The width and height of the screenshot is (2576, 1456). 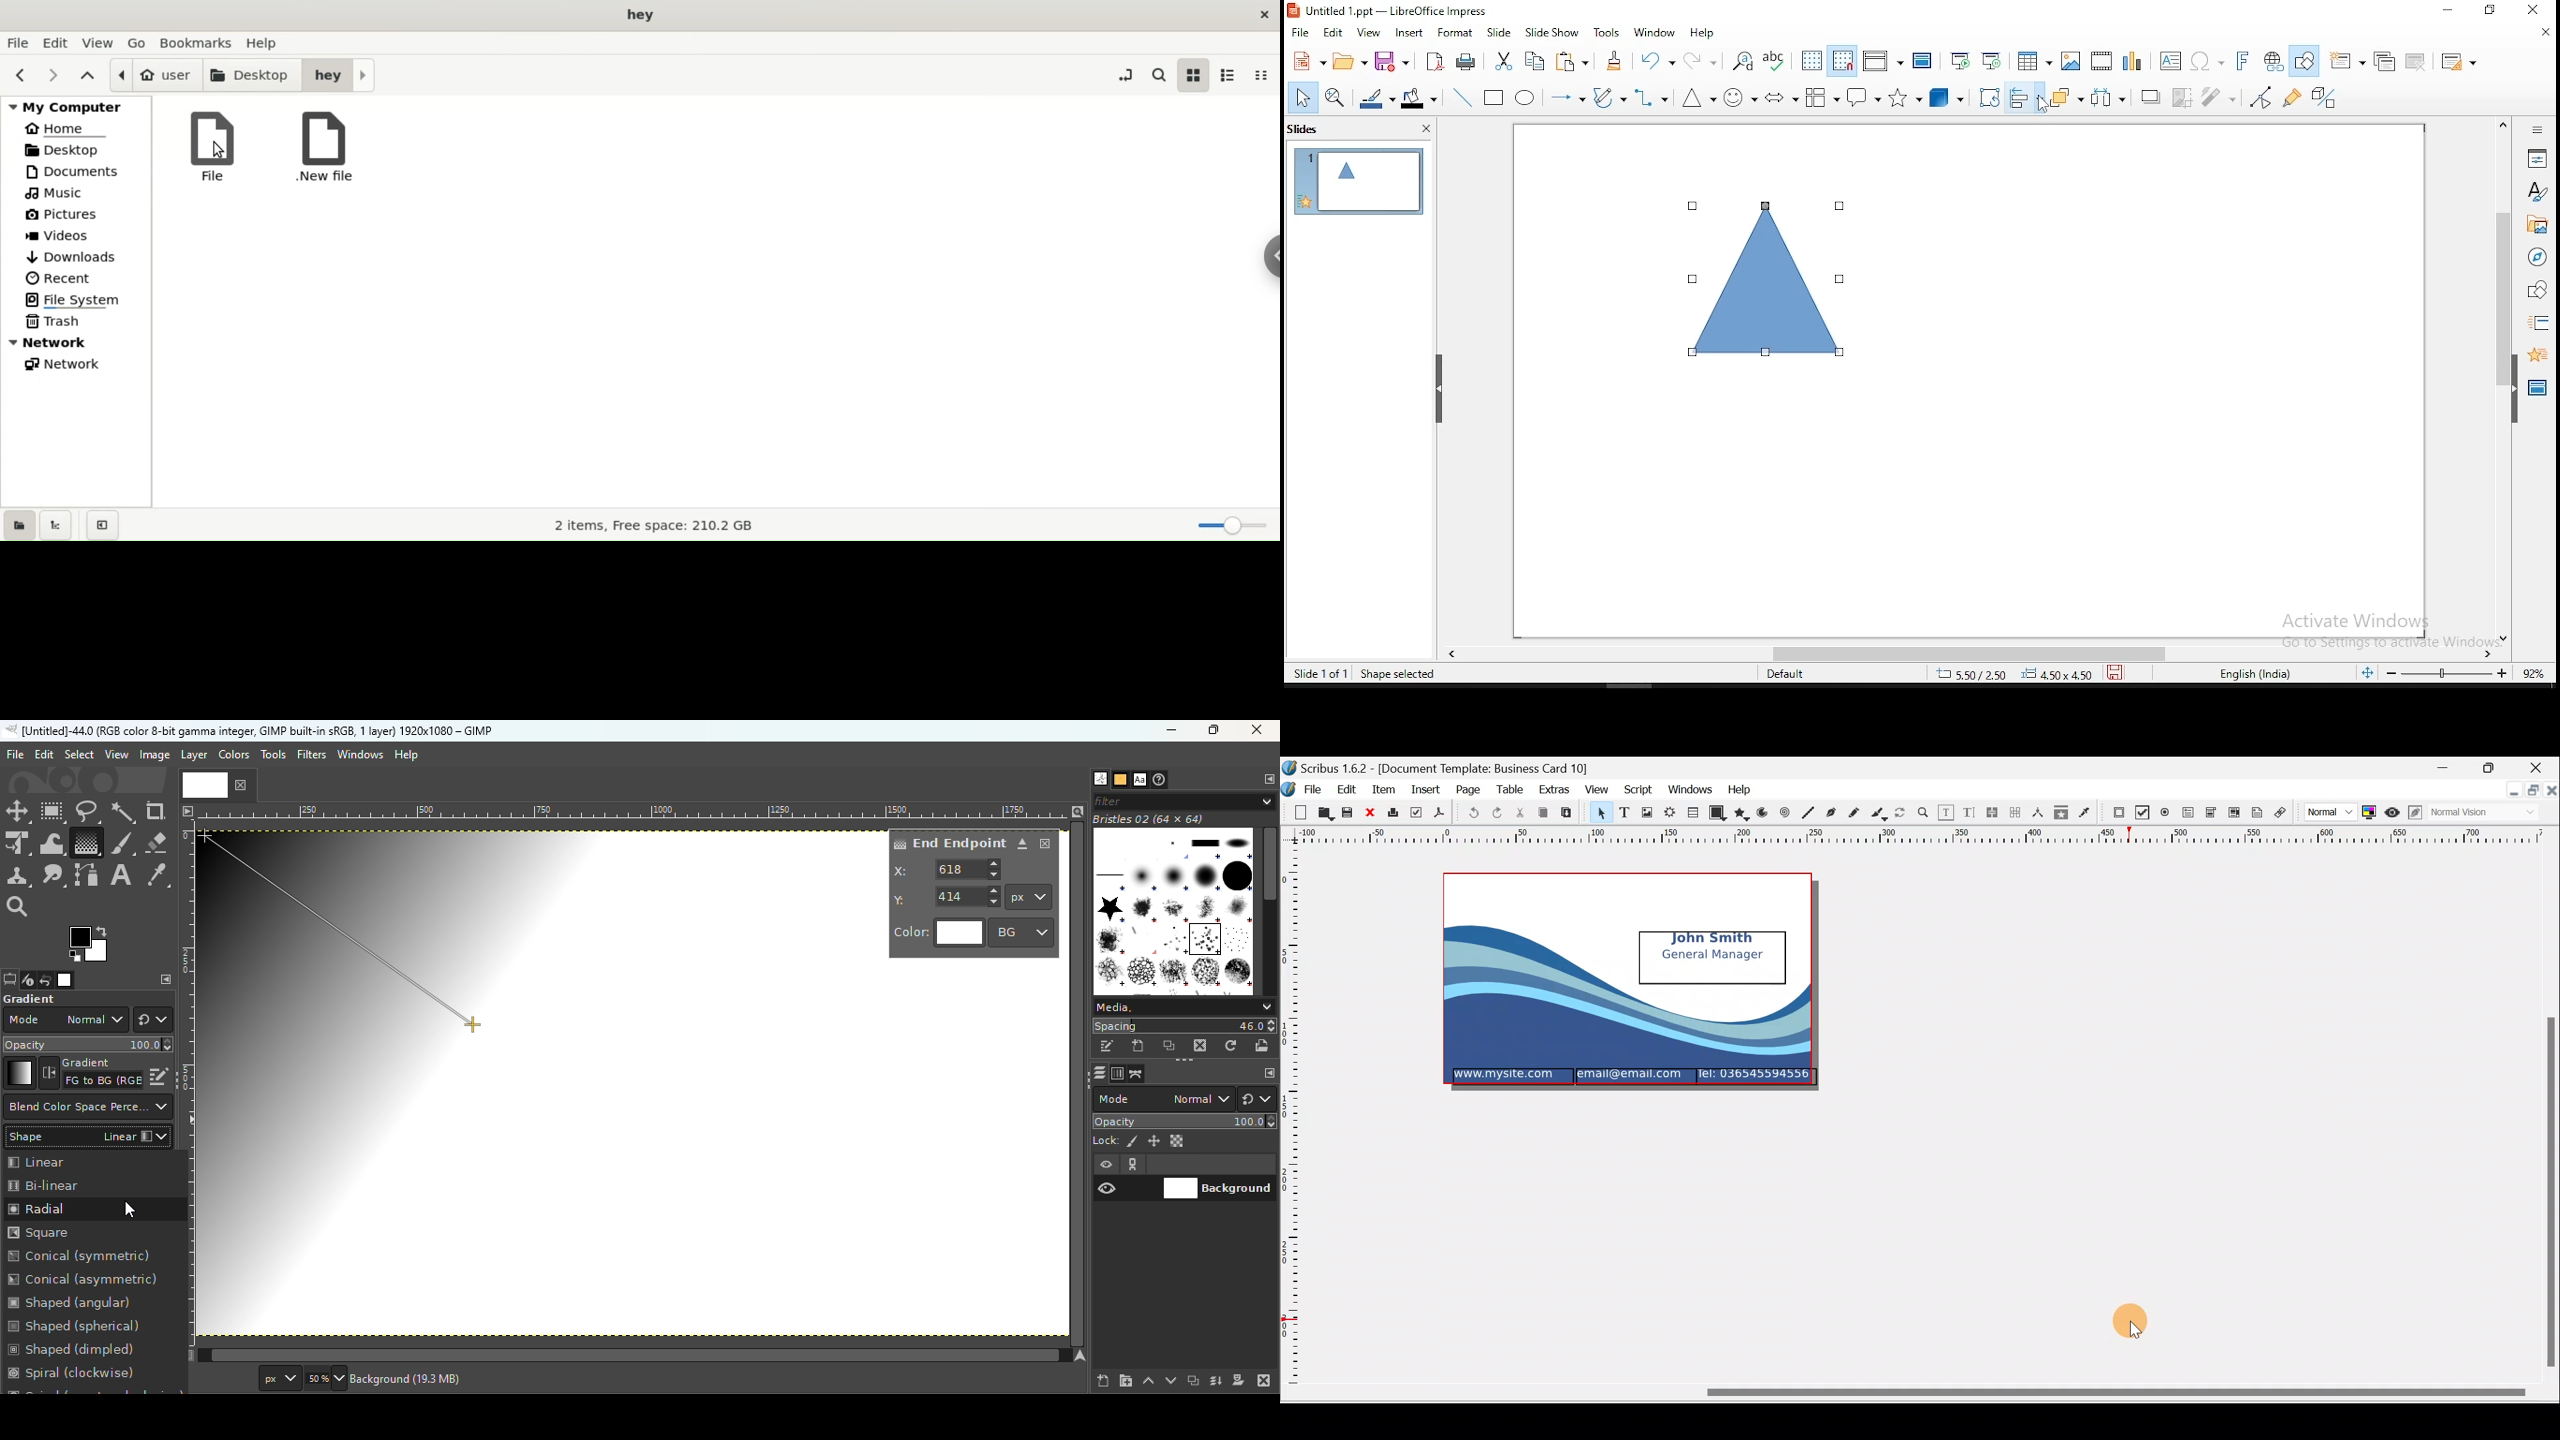 I want to click on paste, so click(x=1574, y=62).